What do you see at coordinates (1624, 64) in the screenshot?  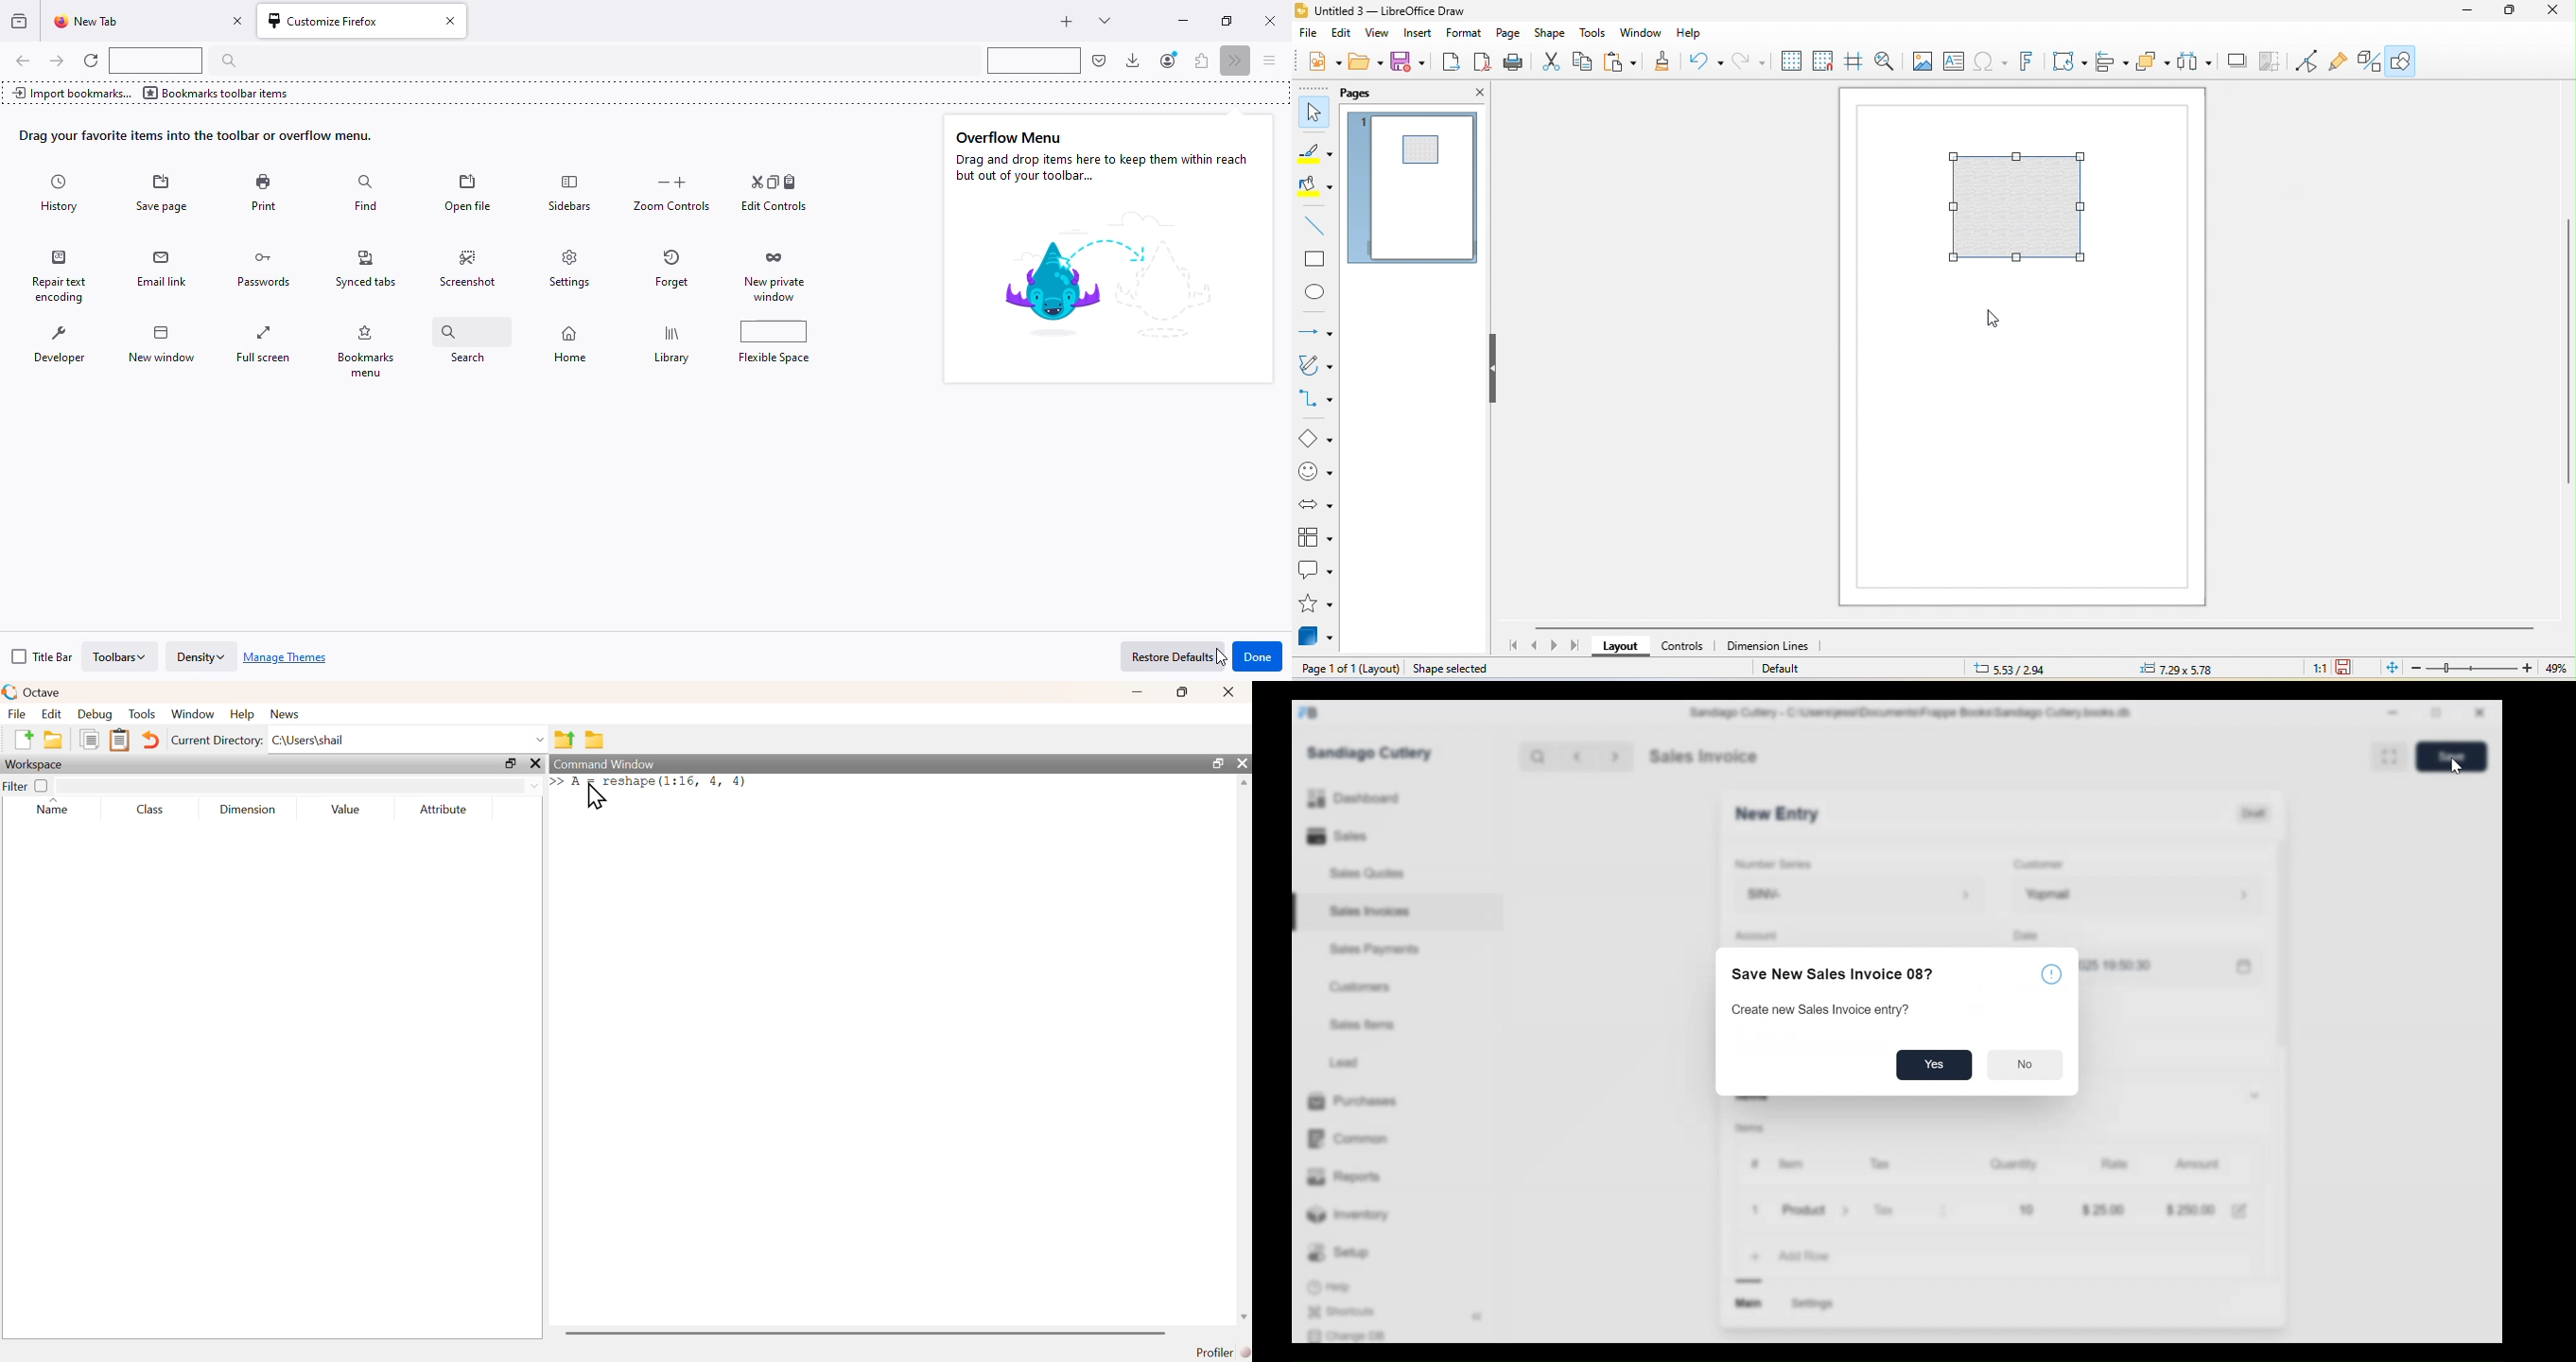 I see `paste` at bounding box center [1624, 64].